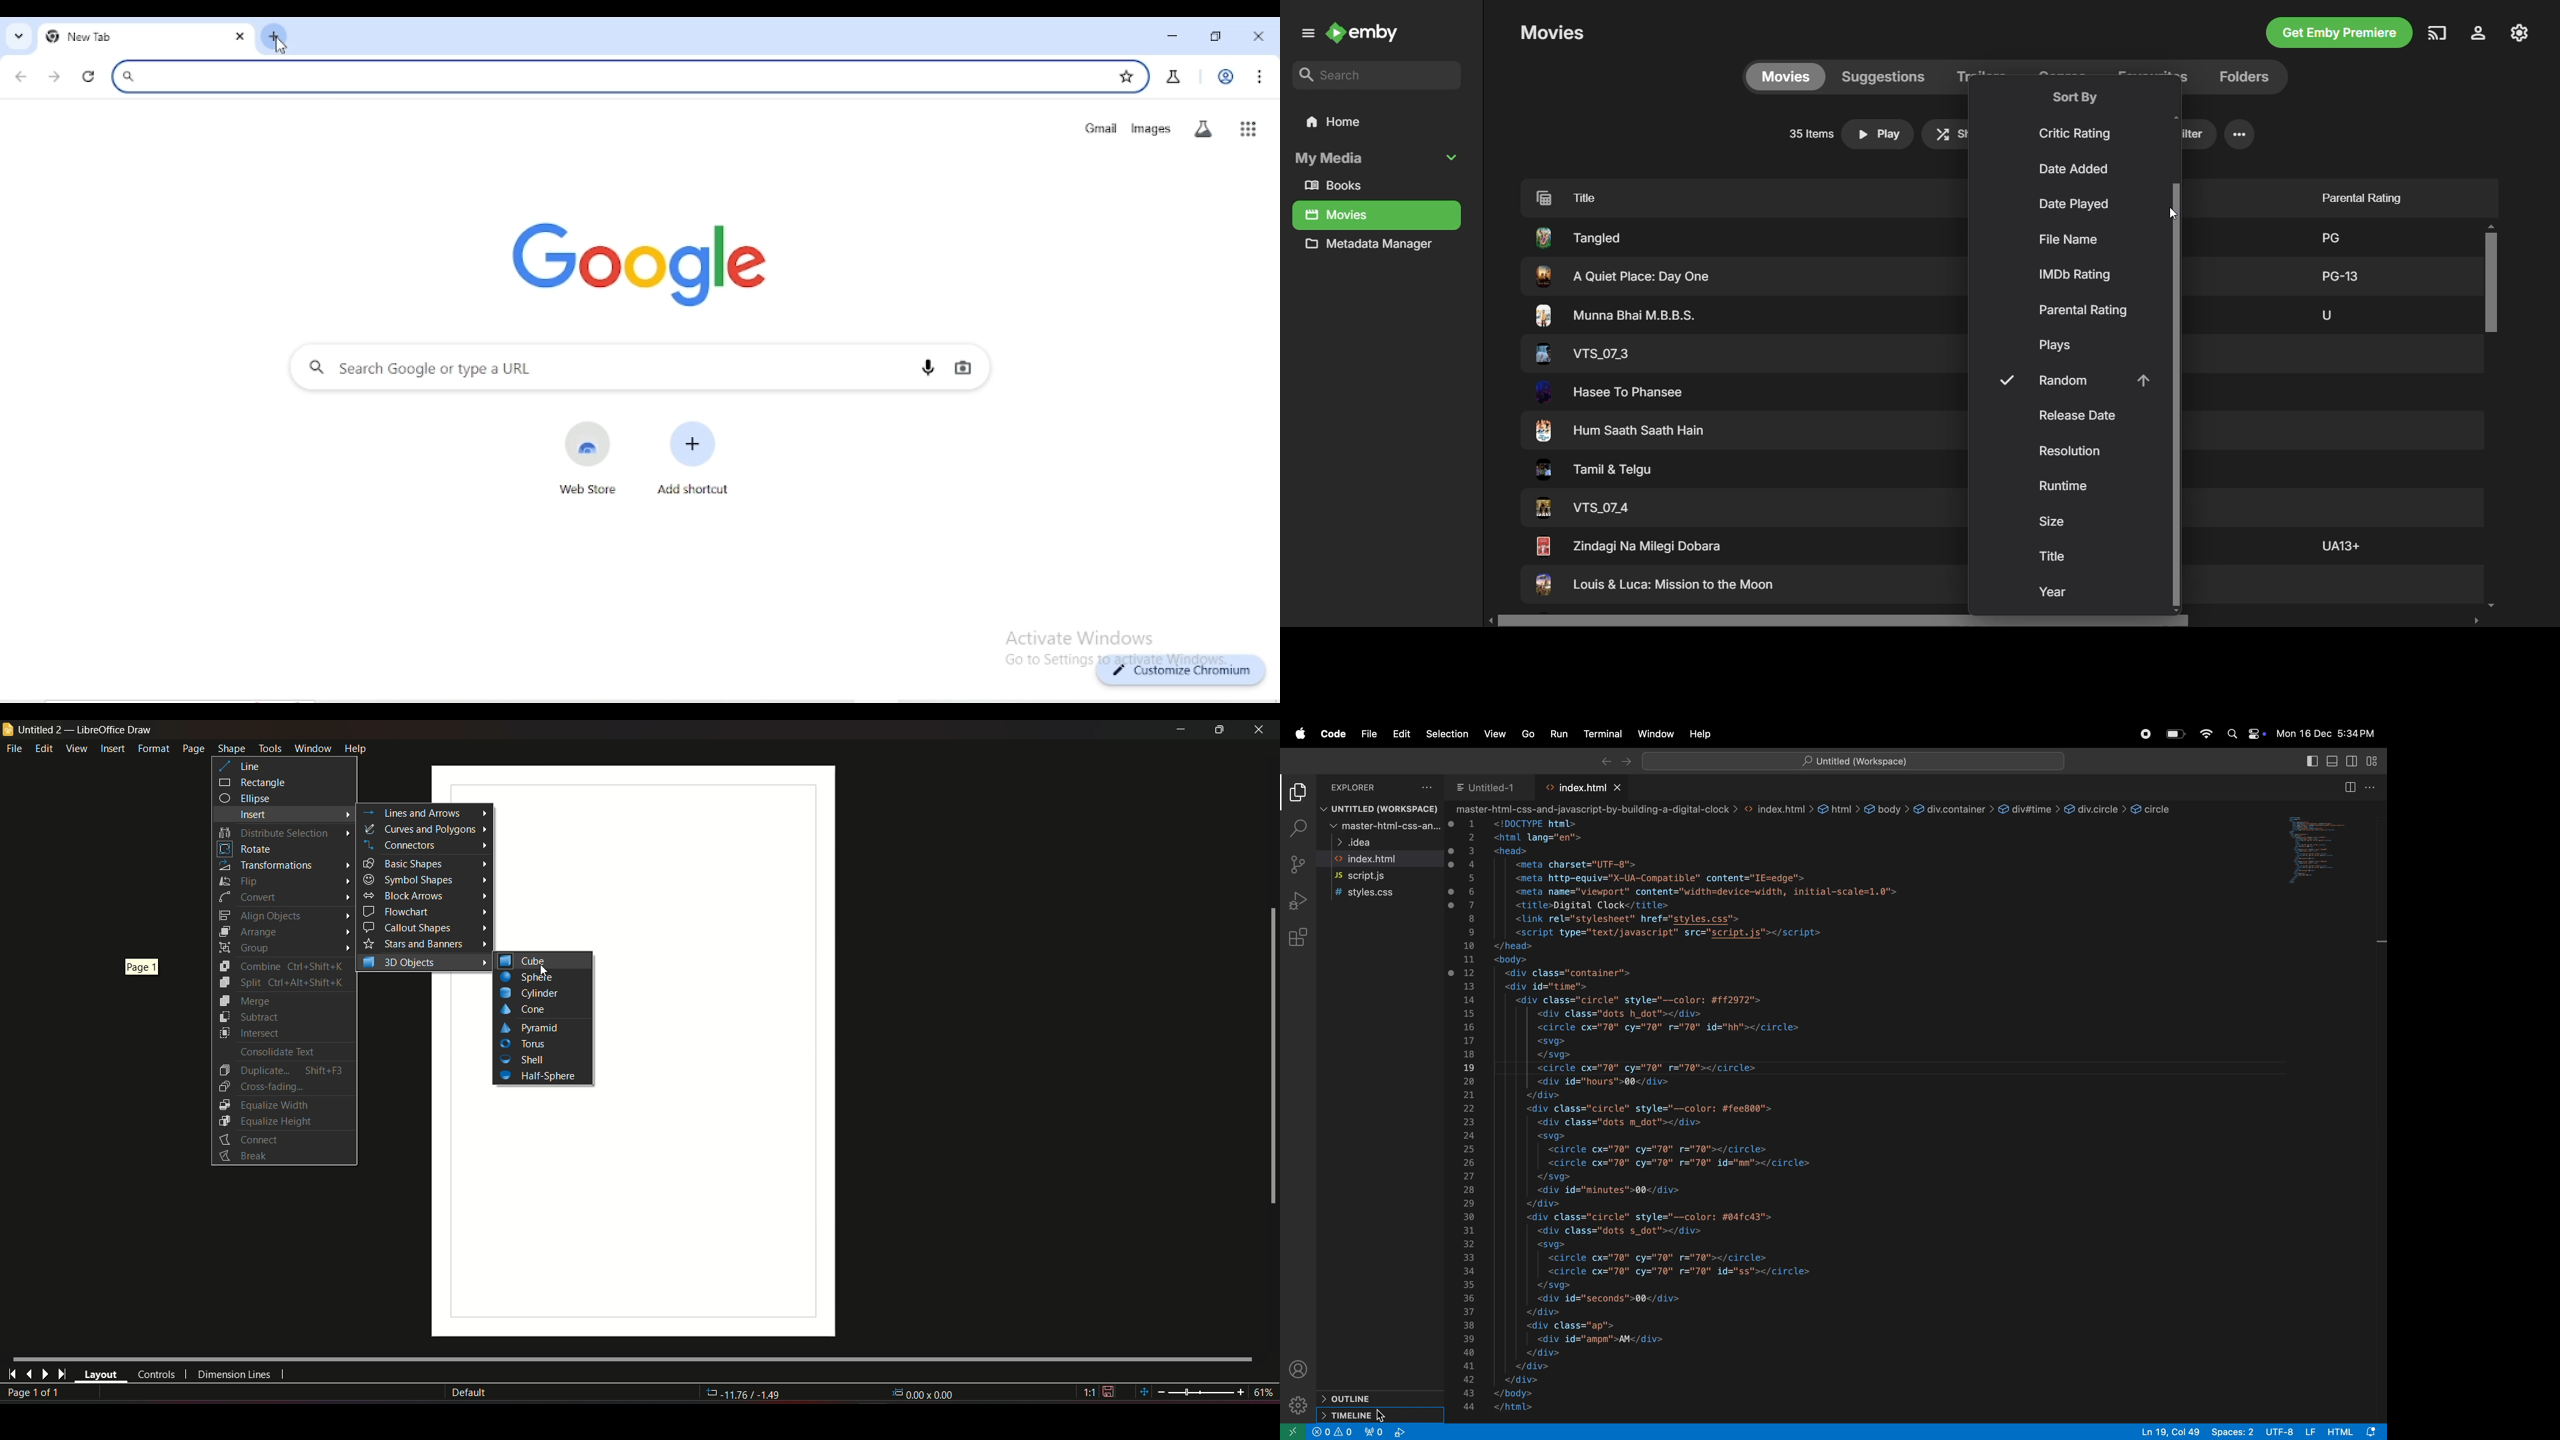  Describe the element at coordinates (152, 749) in the screenshot. I see `format` at that location.